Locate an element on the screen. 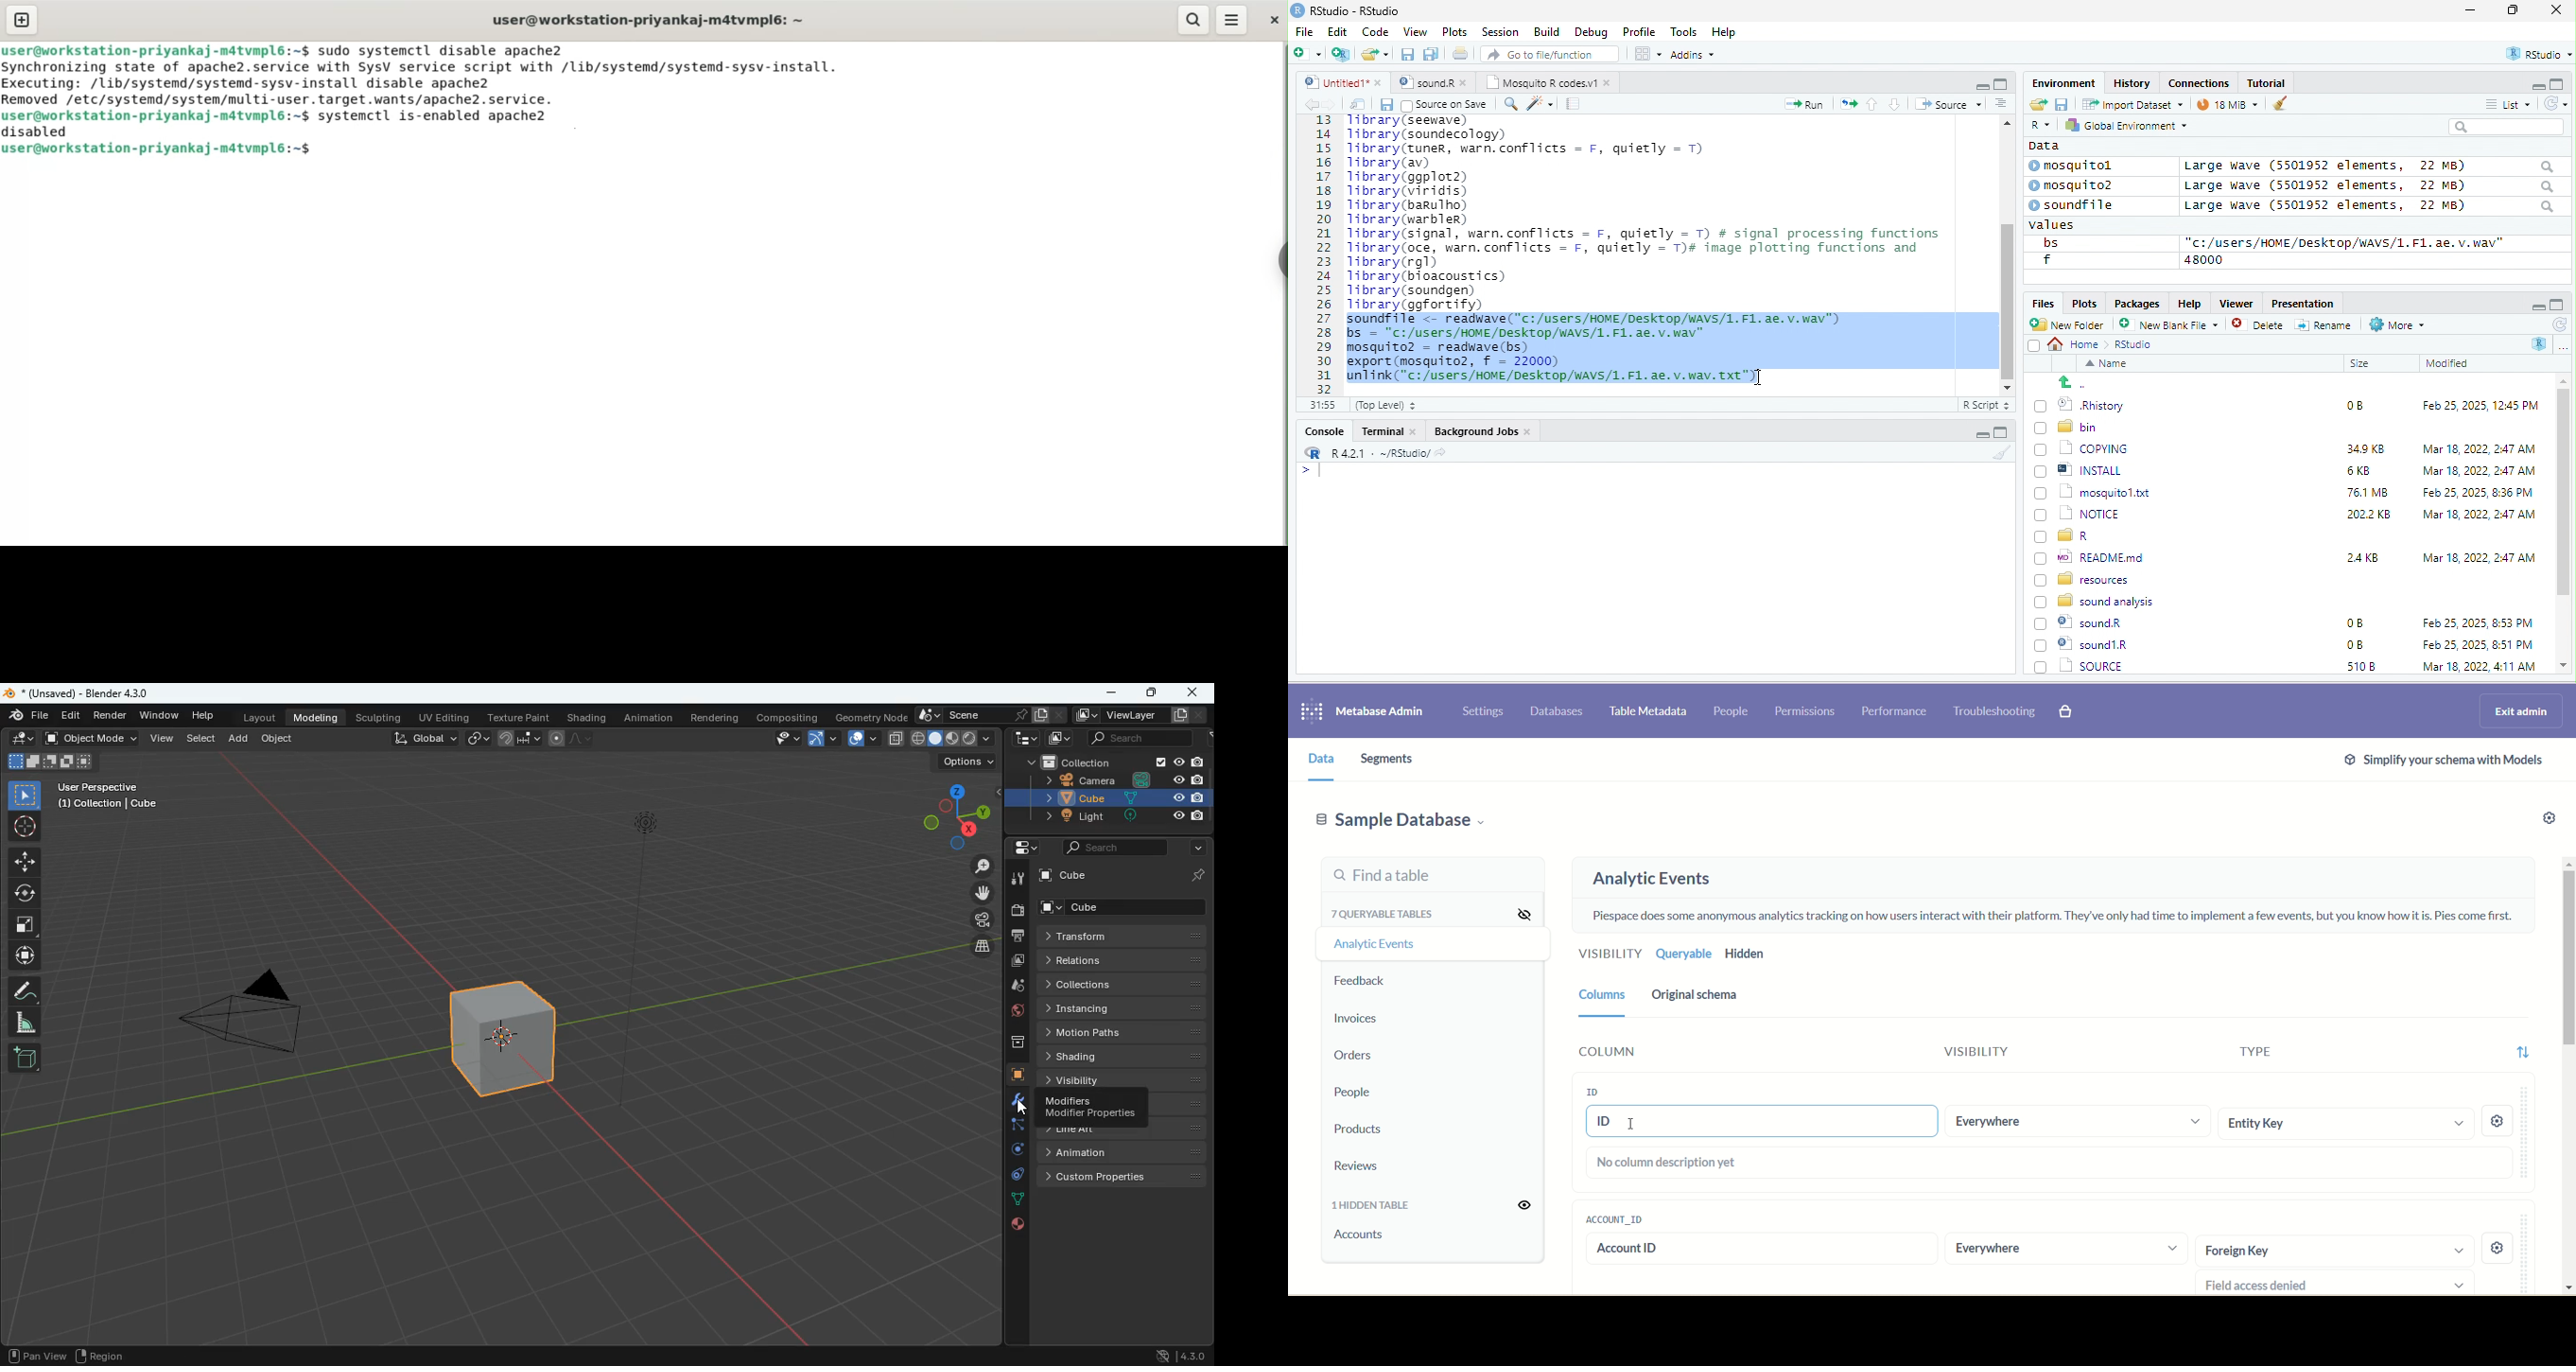 The width and height of the screenshot is (2576, 1372). scene is located at coordinates (989, 716).